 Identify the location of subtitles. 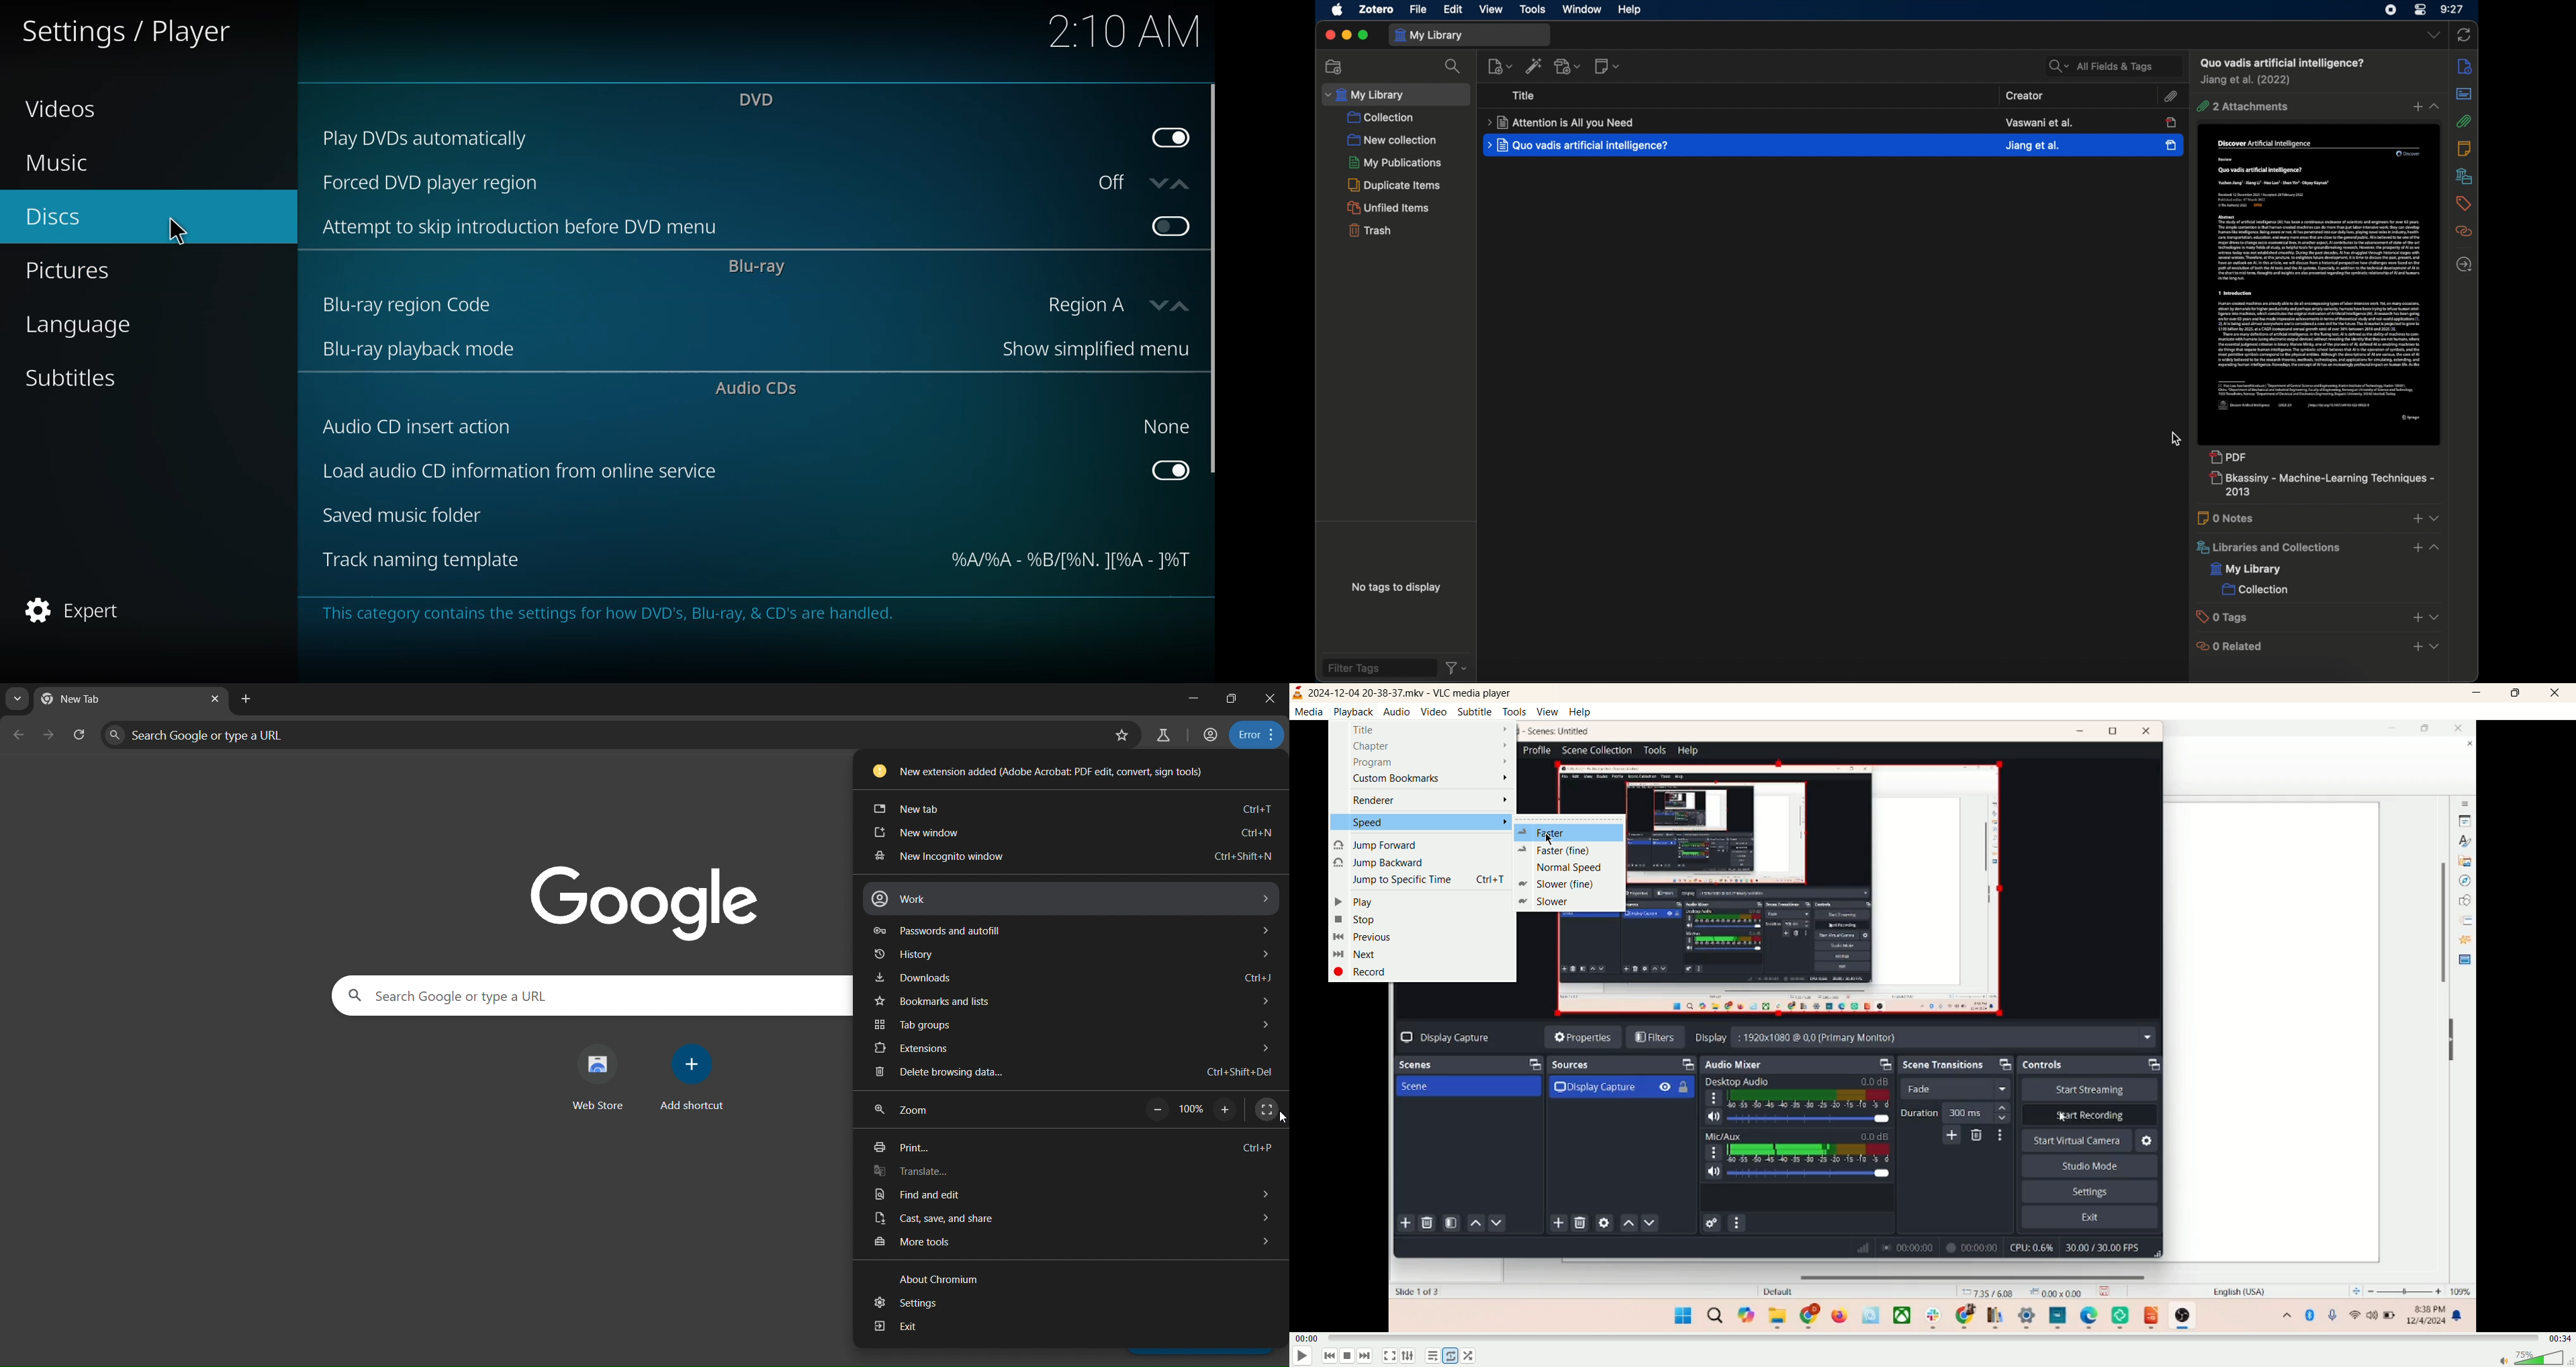
(75, 381).